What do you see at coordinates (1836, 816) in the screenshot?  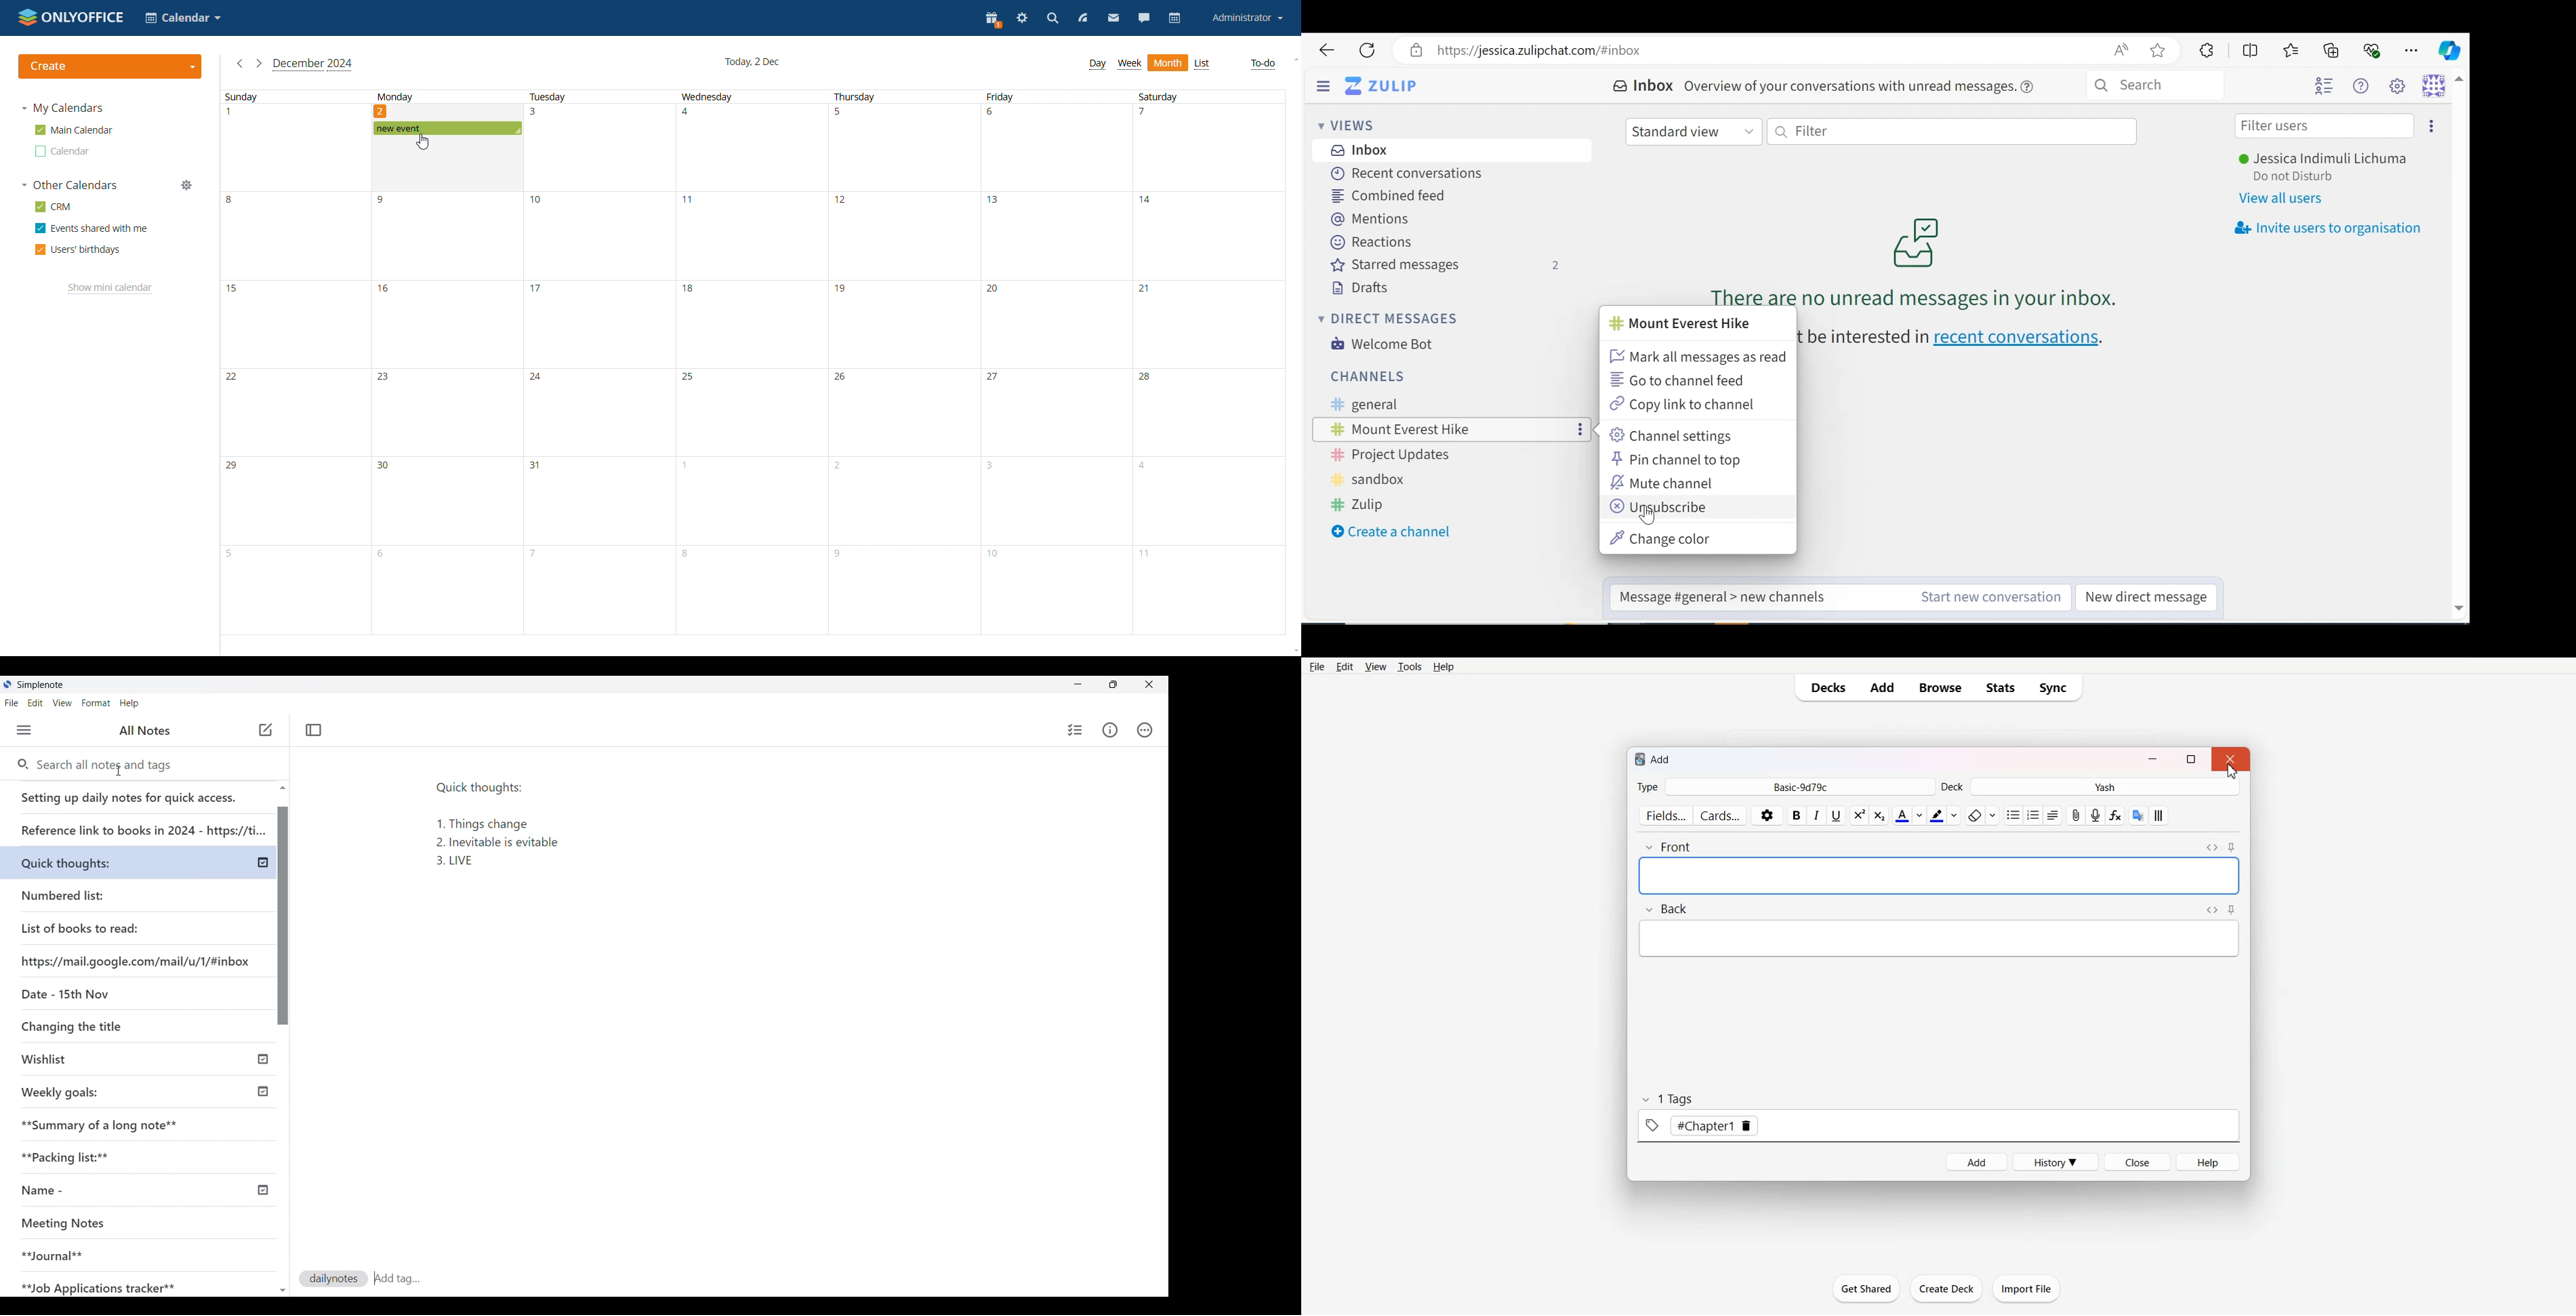 I see `Underline` at bounding box center [1836, 816].